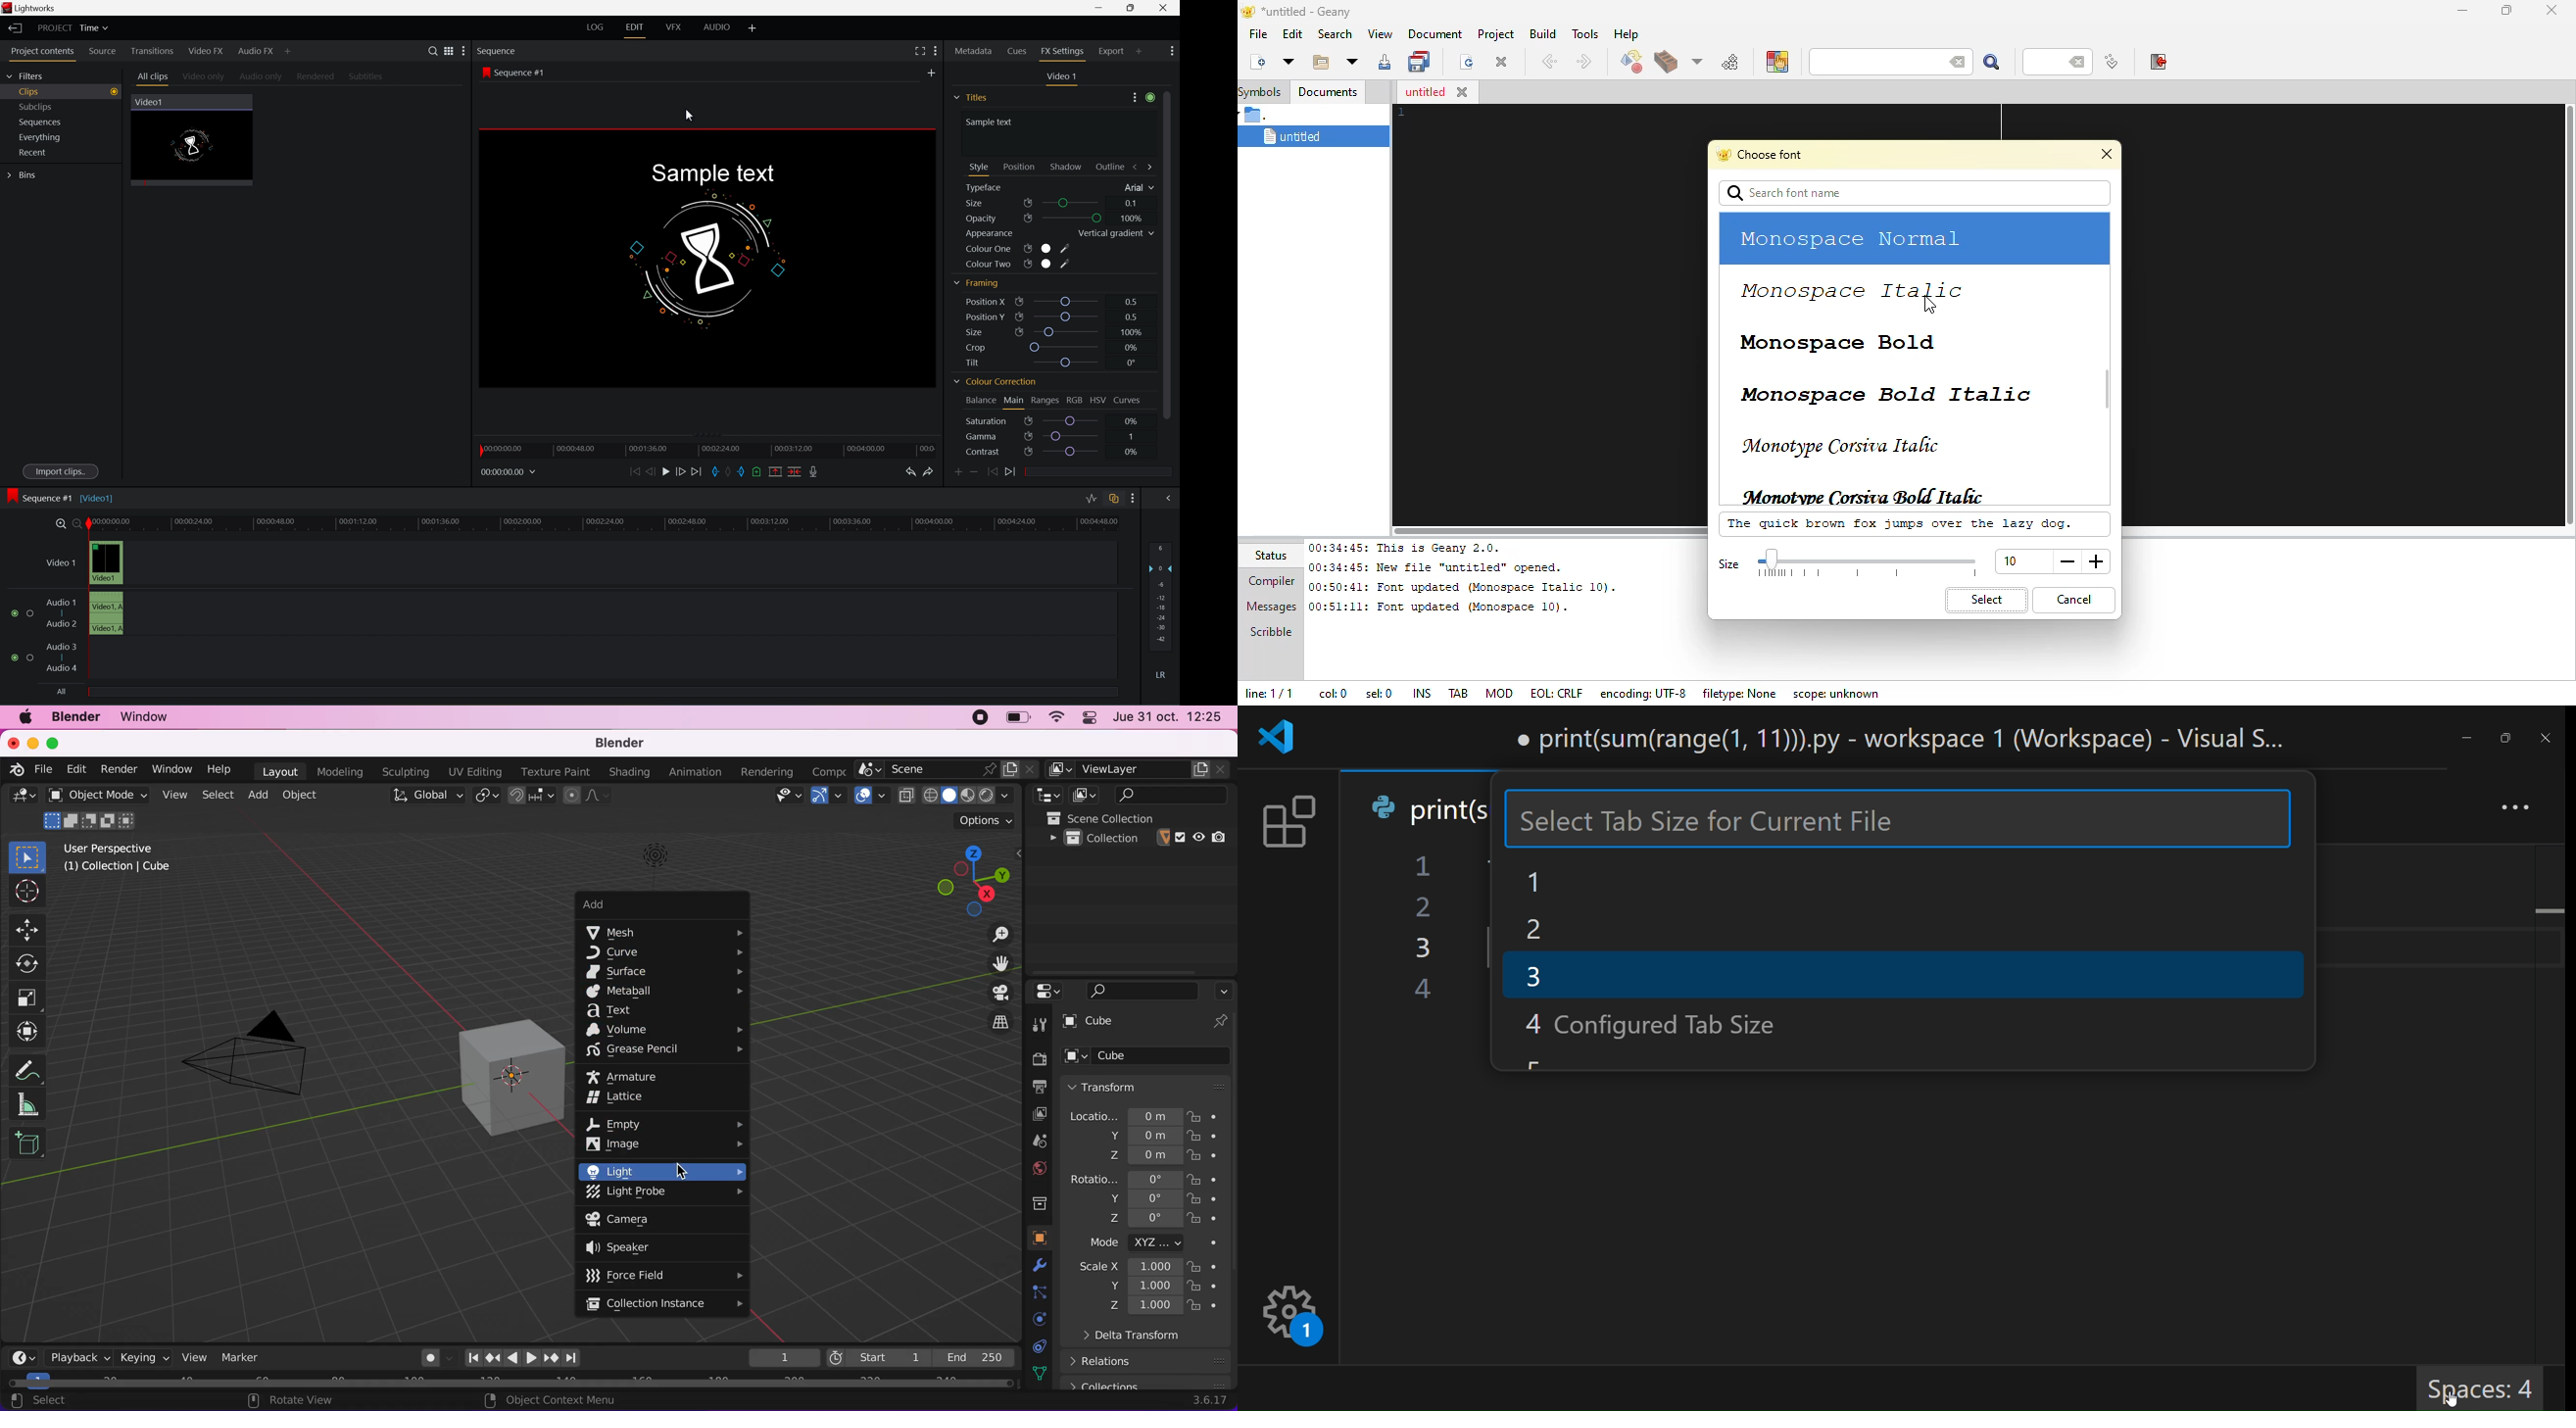 Image resolution: width=2576 pixels, height=1428 pixels. I want to click on document, so click(1435, 32).